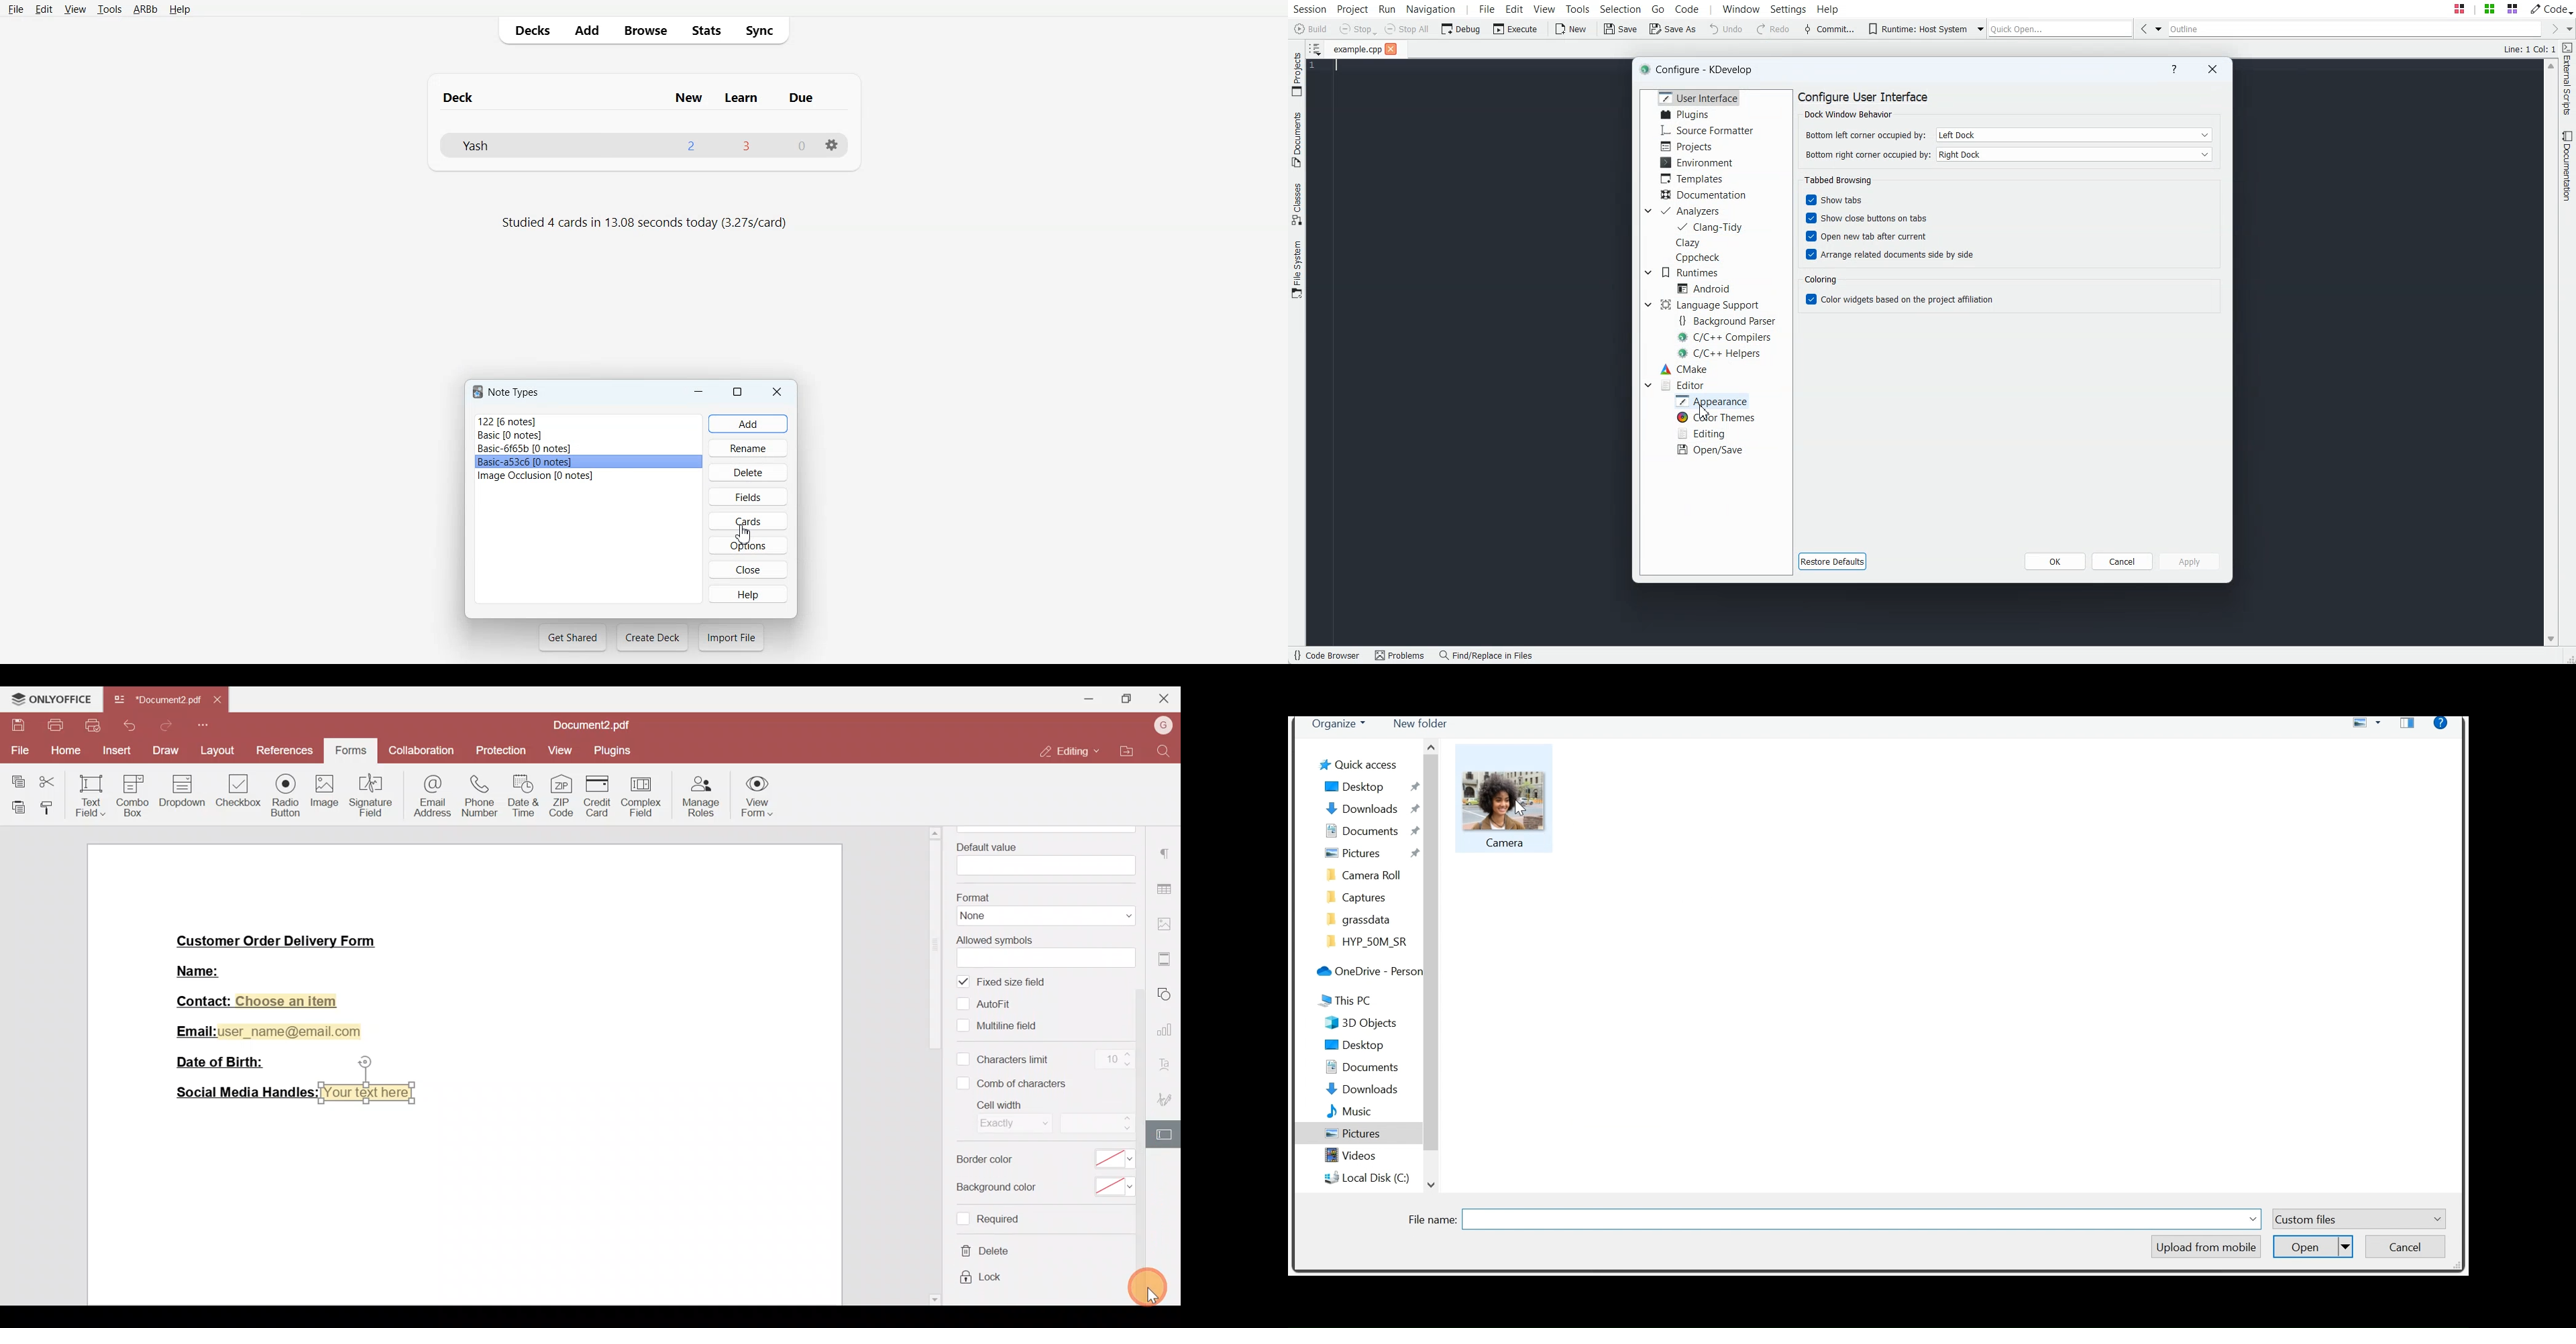  What do you see at coordinates (595, 796) in the screenshot?
I see `Credit card` at bounding box center [595, 796].